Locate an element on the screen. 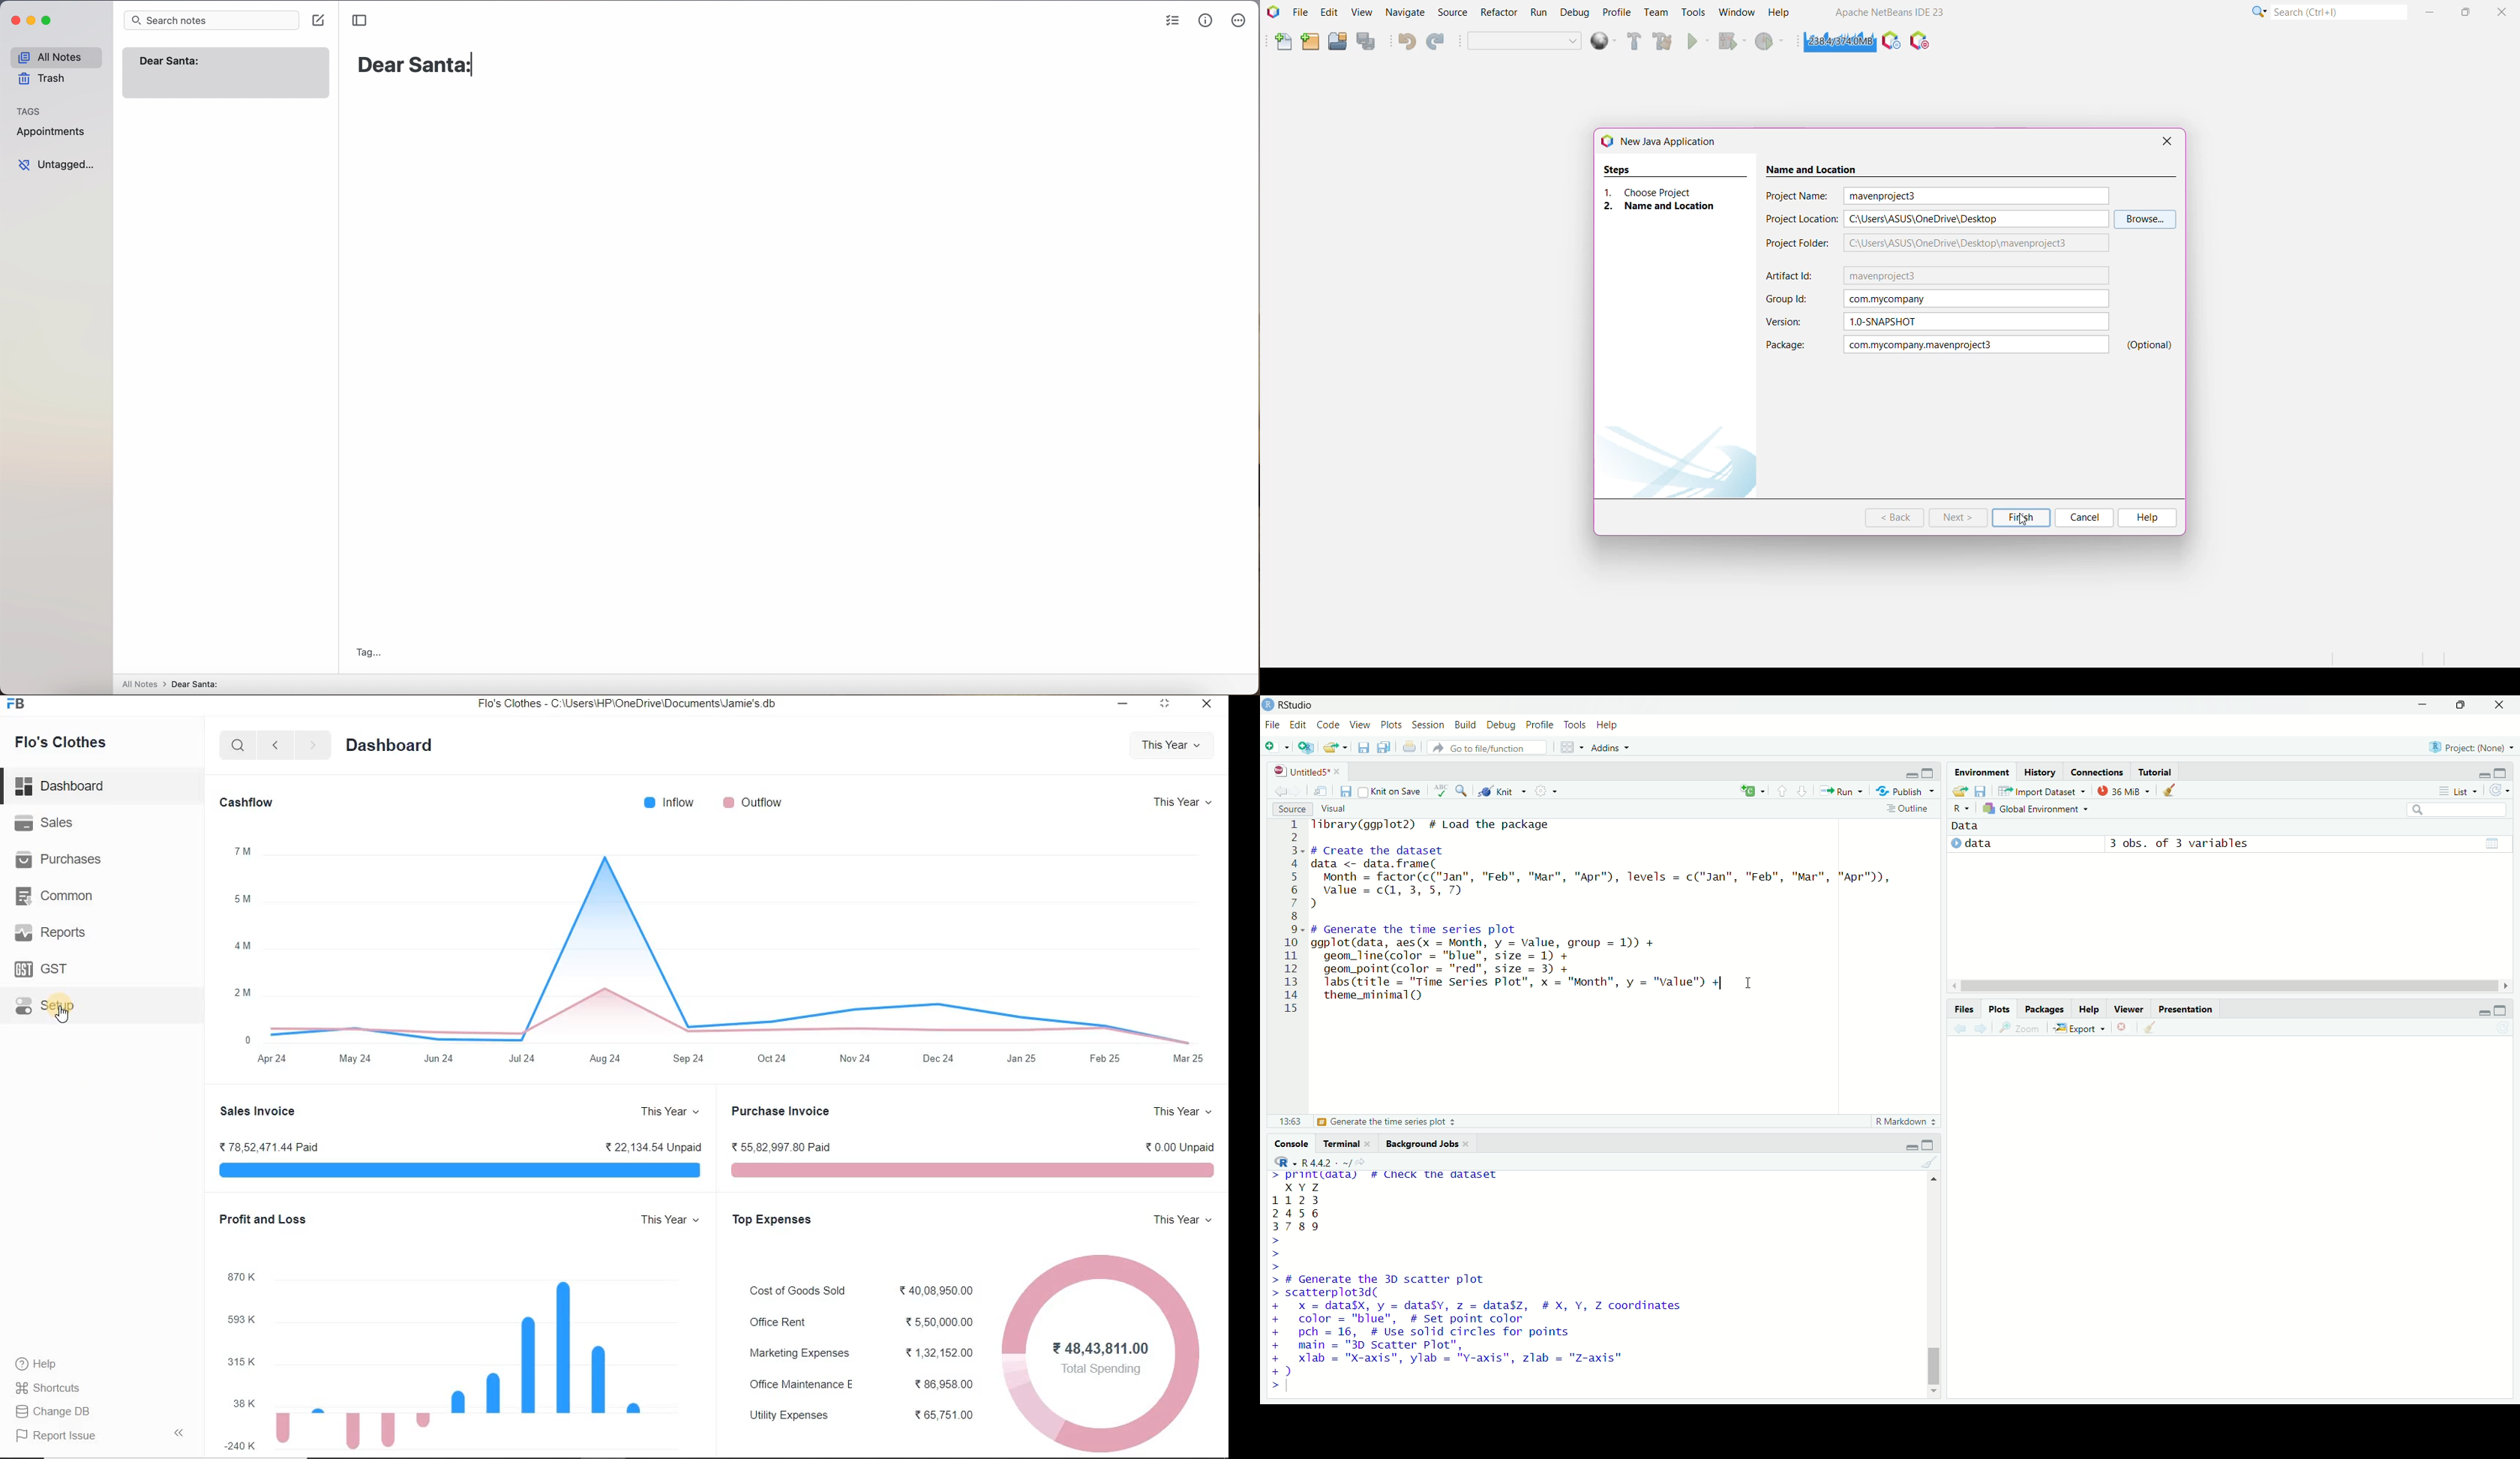 Image resolution: width=2520 pixels, height=1484 pixels. 22,134.54 unpaid is located at coordinates (656, 1146).